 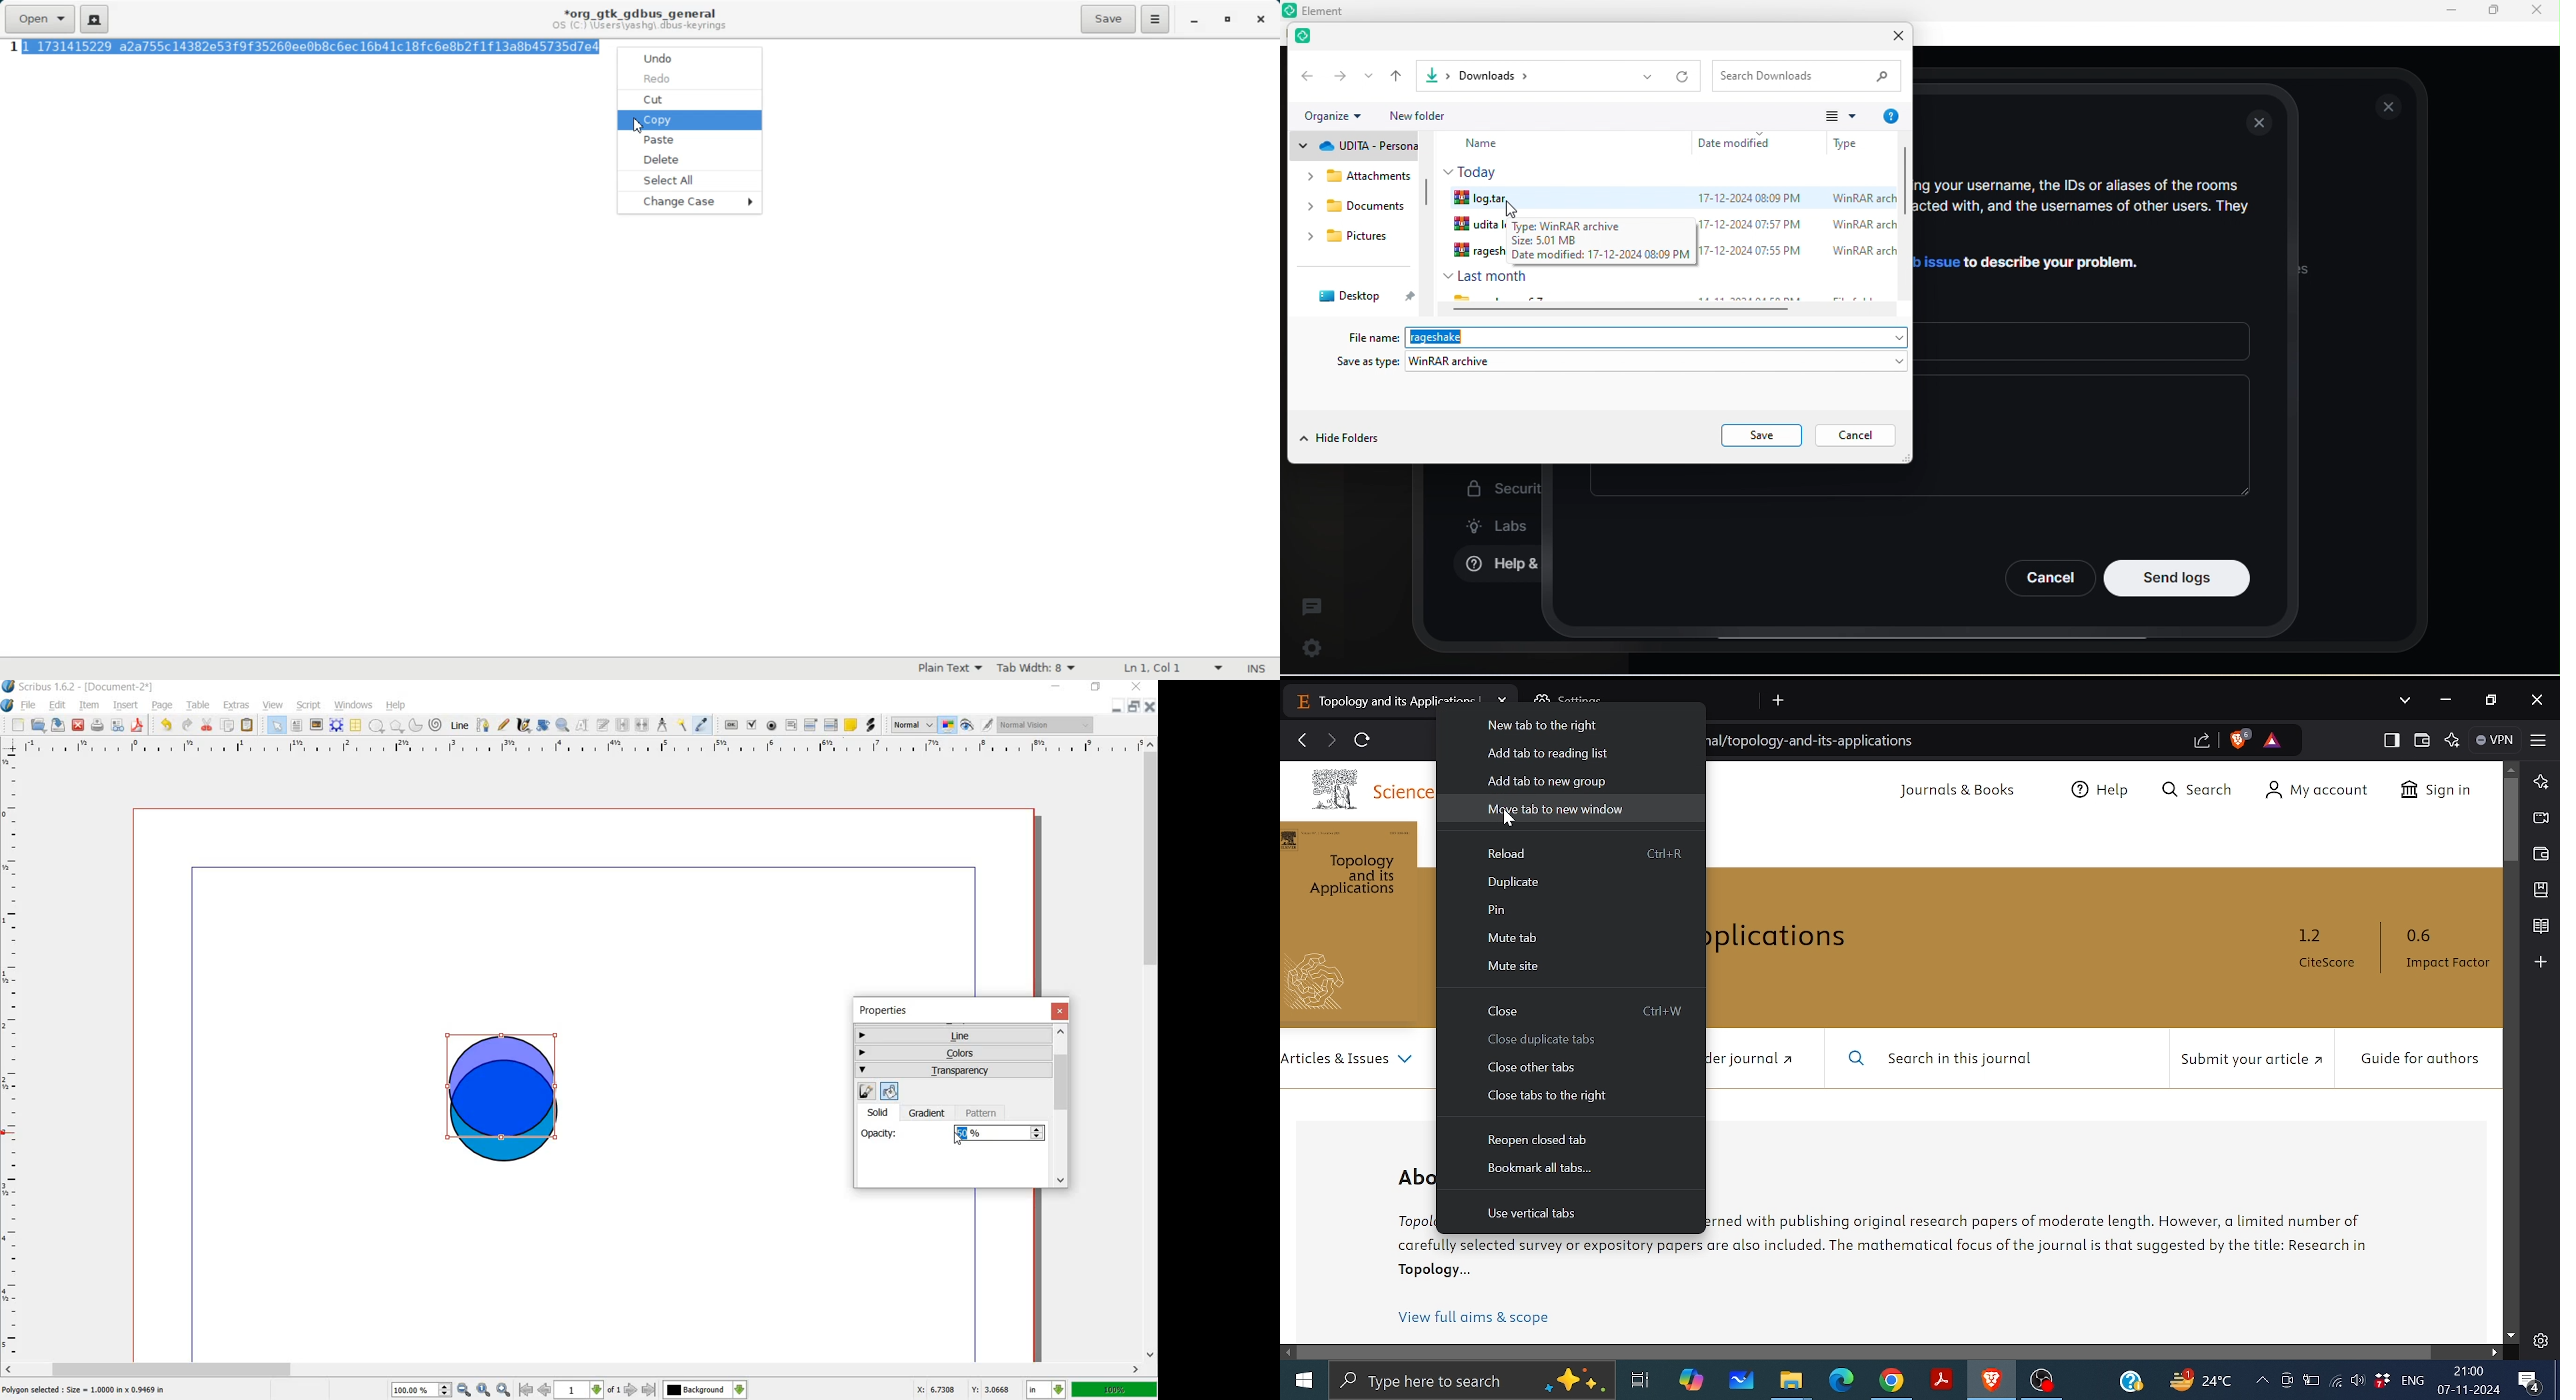 I want to click on wallet, so click(x=2538, y=855).